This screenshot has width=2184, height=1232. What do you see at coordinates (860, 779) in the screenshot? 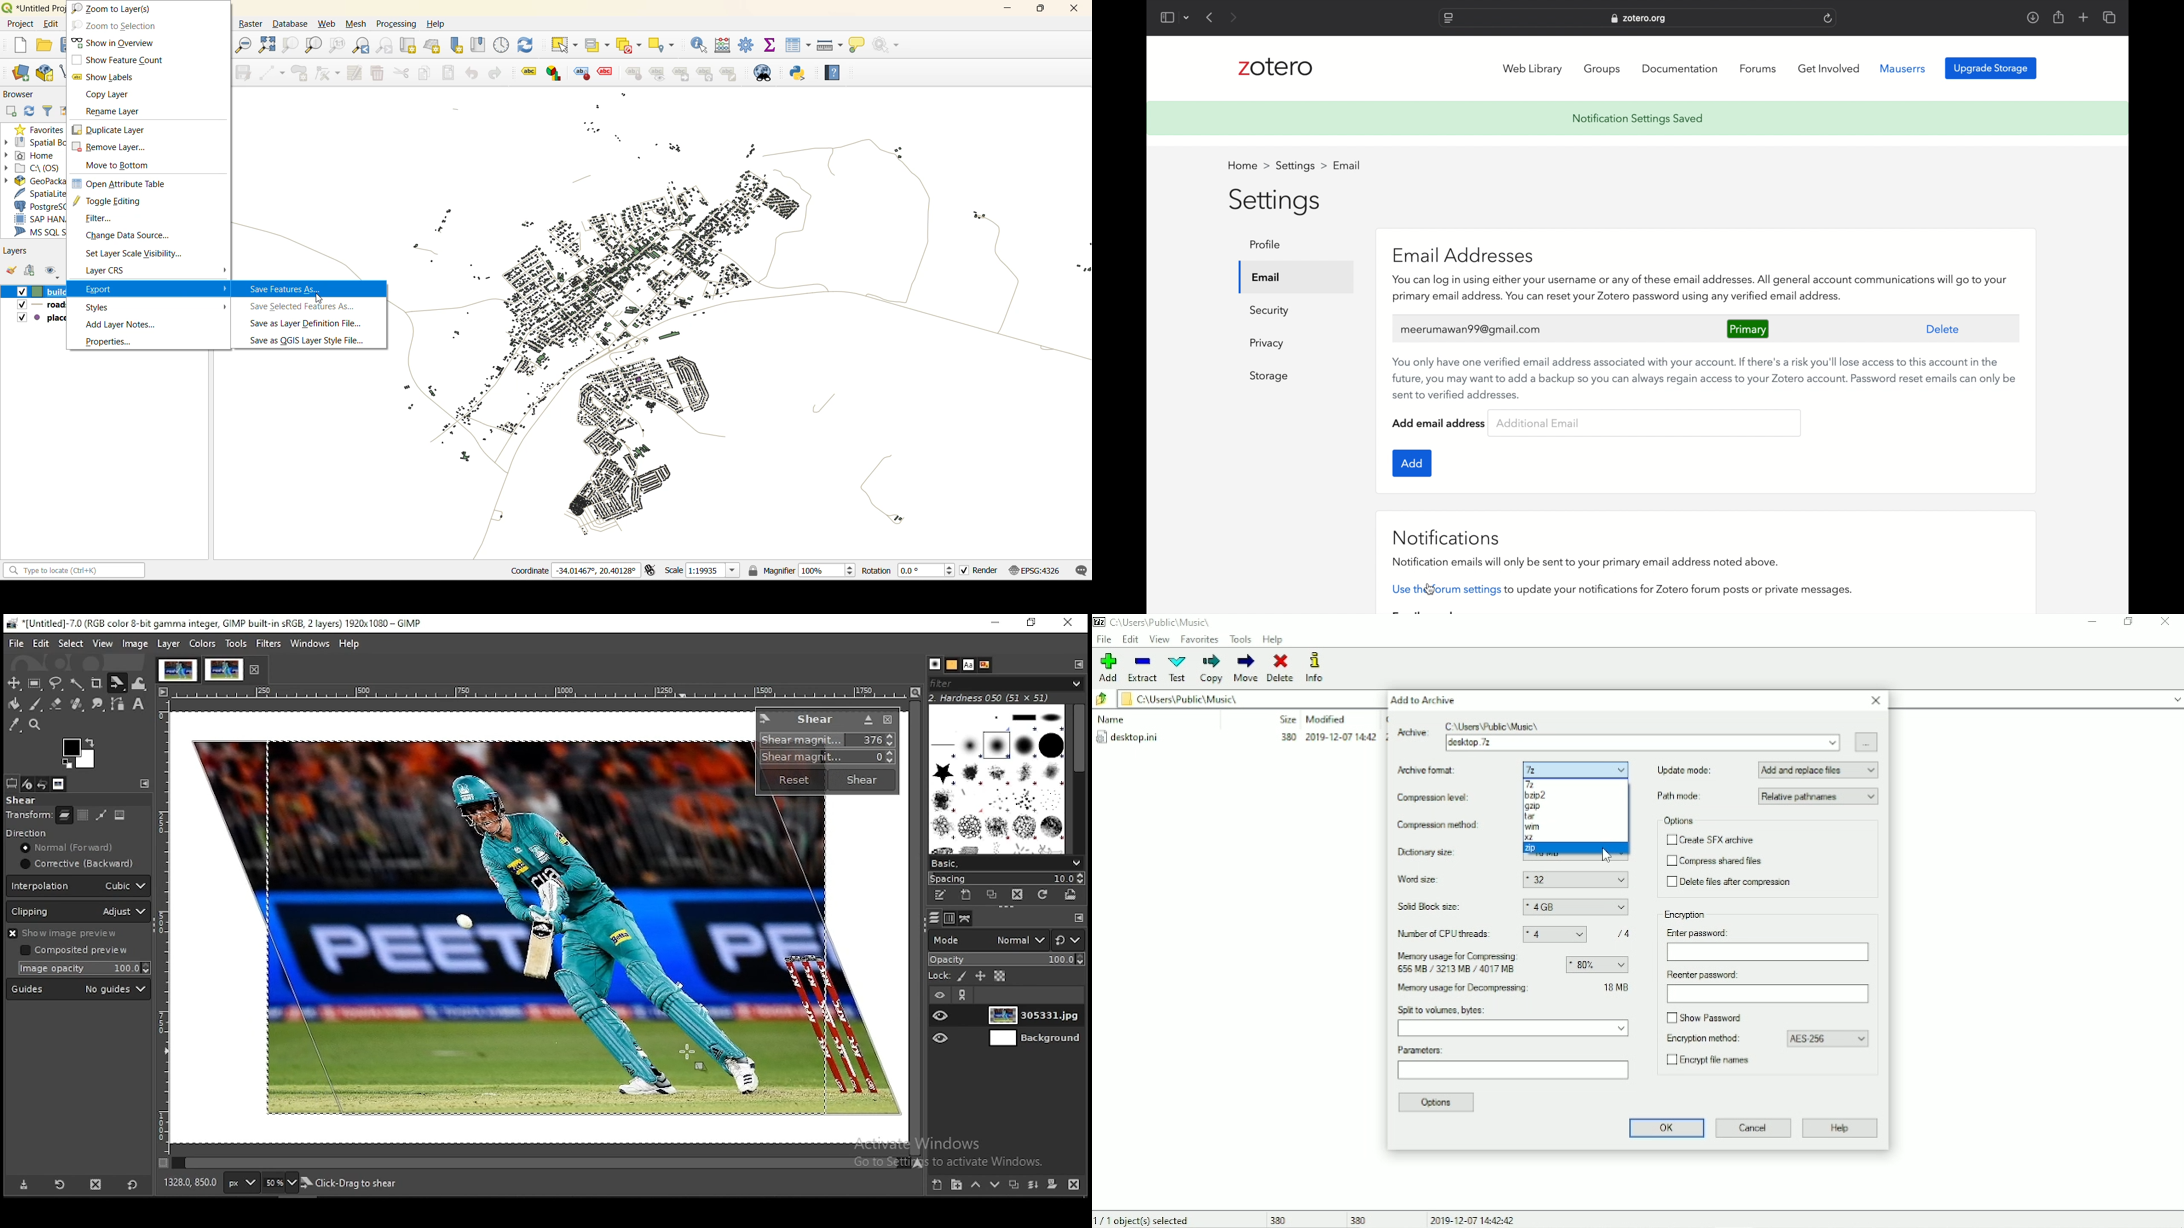
I see `shear` at bounding box center [860, 779].